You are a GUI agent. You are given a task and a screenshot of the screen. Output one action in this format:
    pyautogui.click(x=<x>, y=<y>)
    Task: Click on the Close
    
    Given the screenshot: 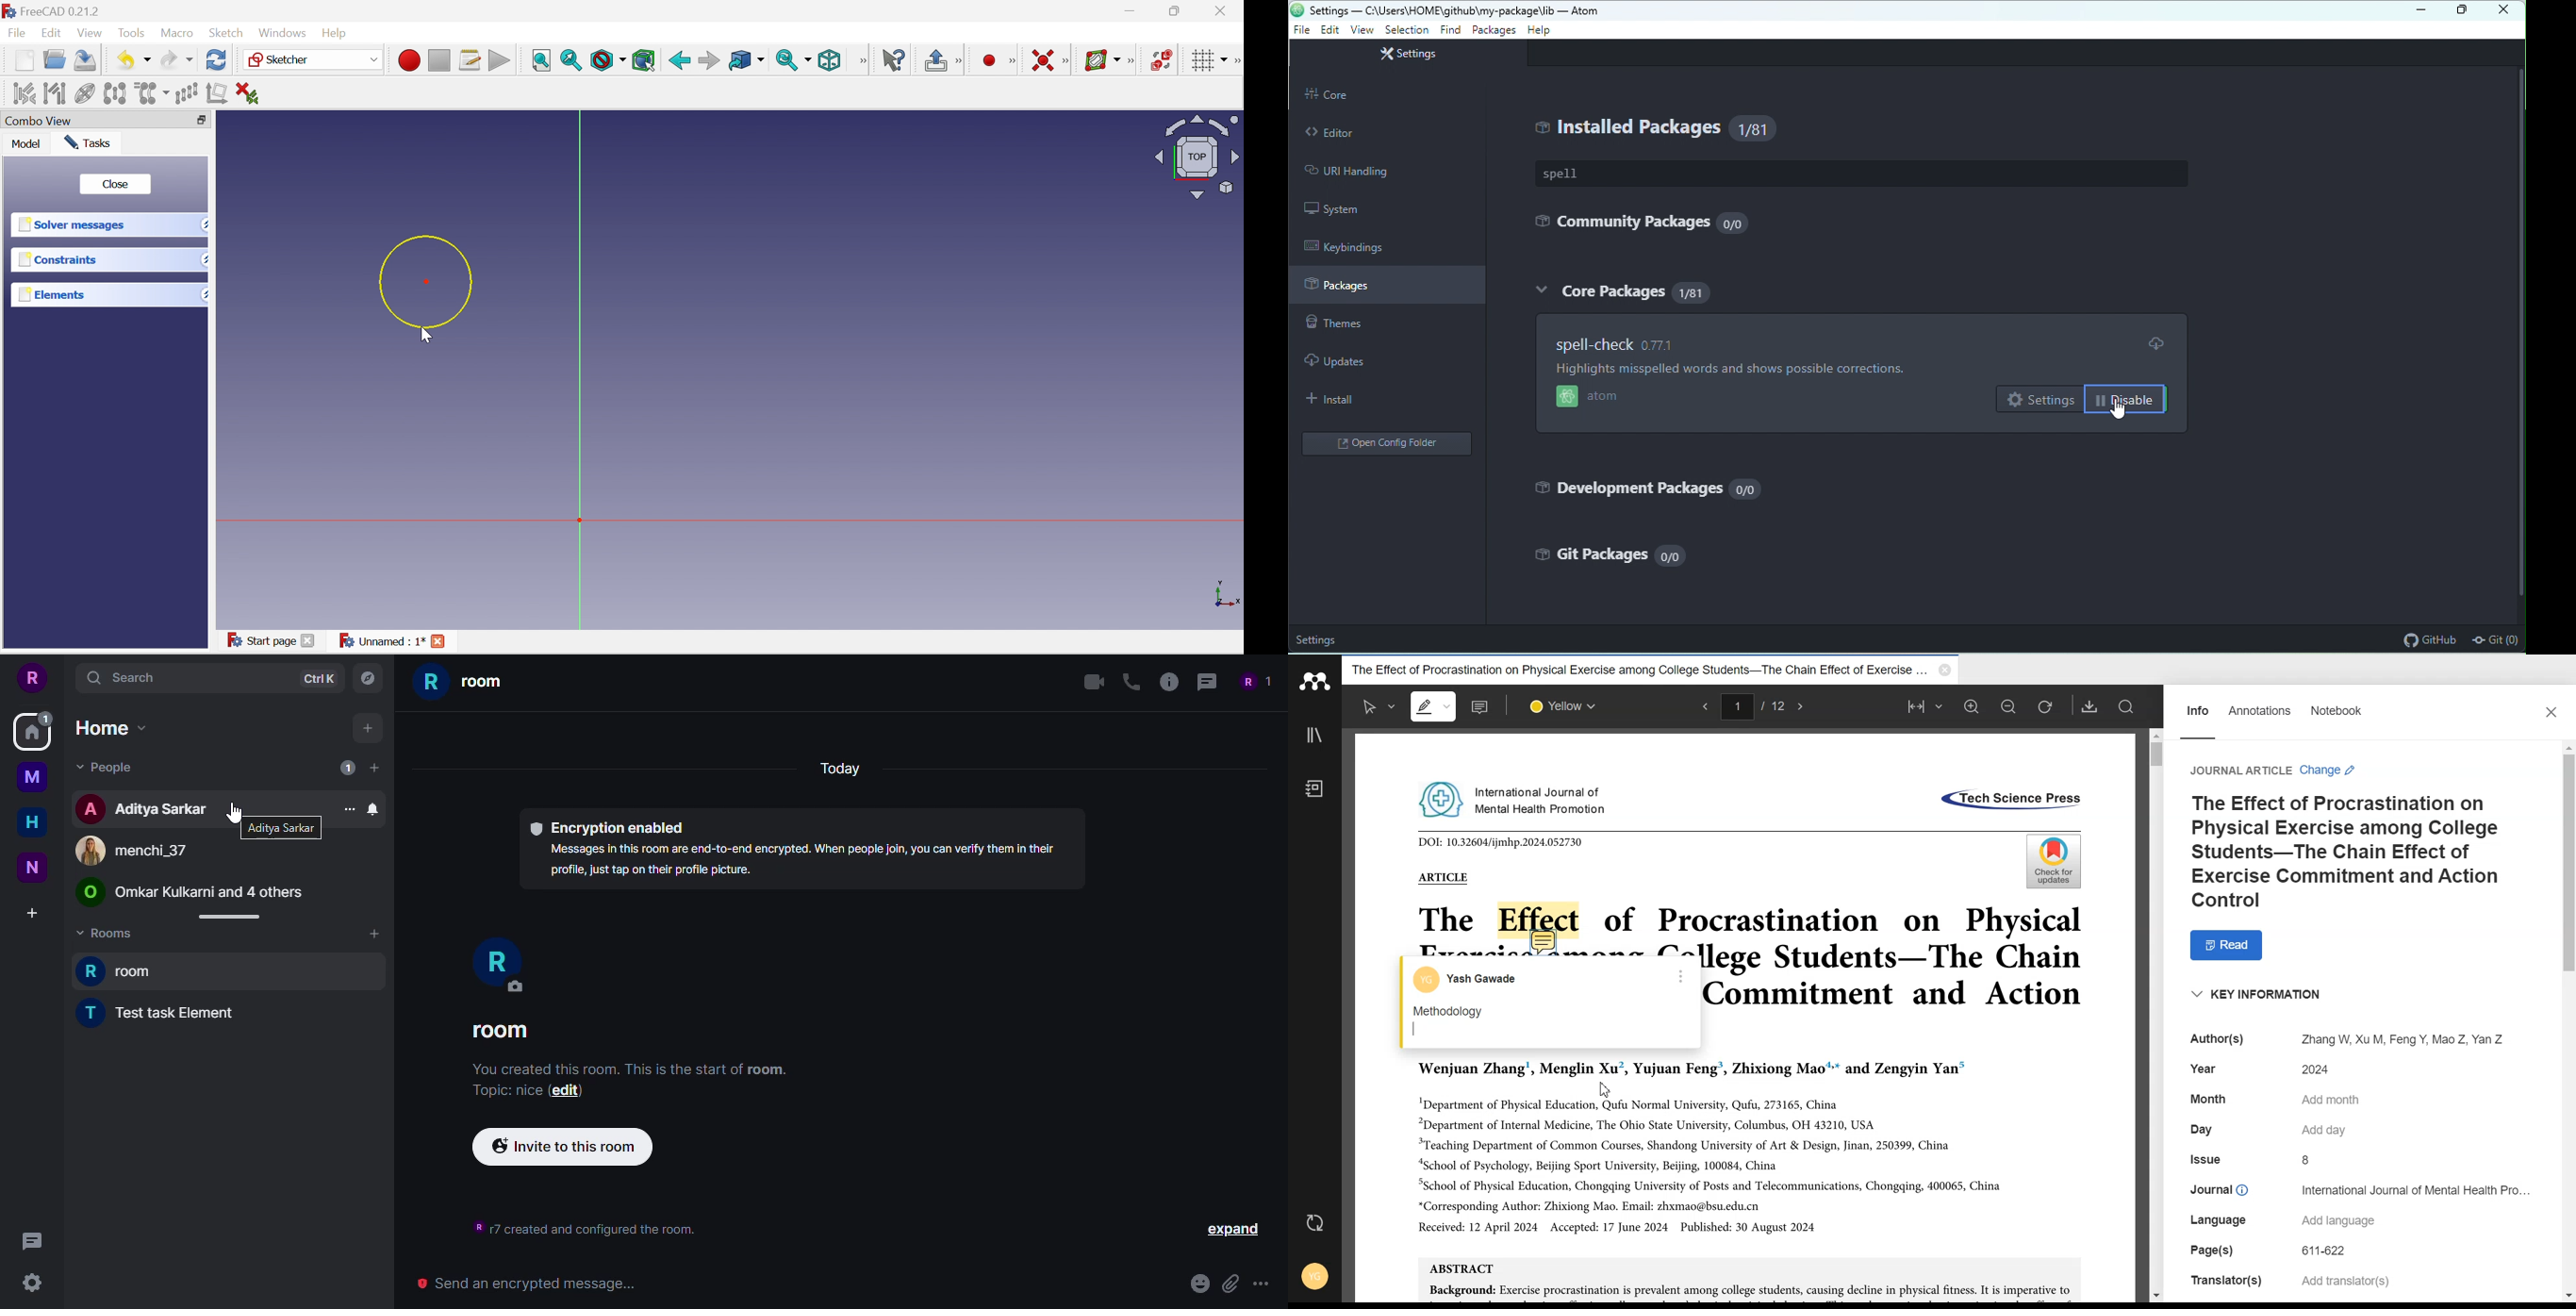 What is the action you would take?
    pyautogui.click(x=2554, y=714)
    